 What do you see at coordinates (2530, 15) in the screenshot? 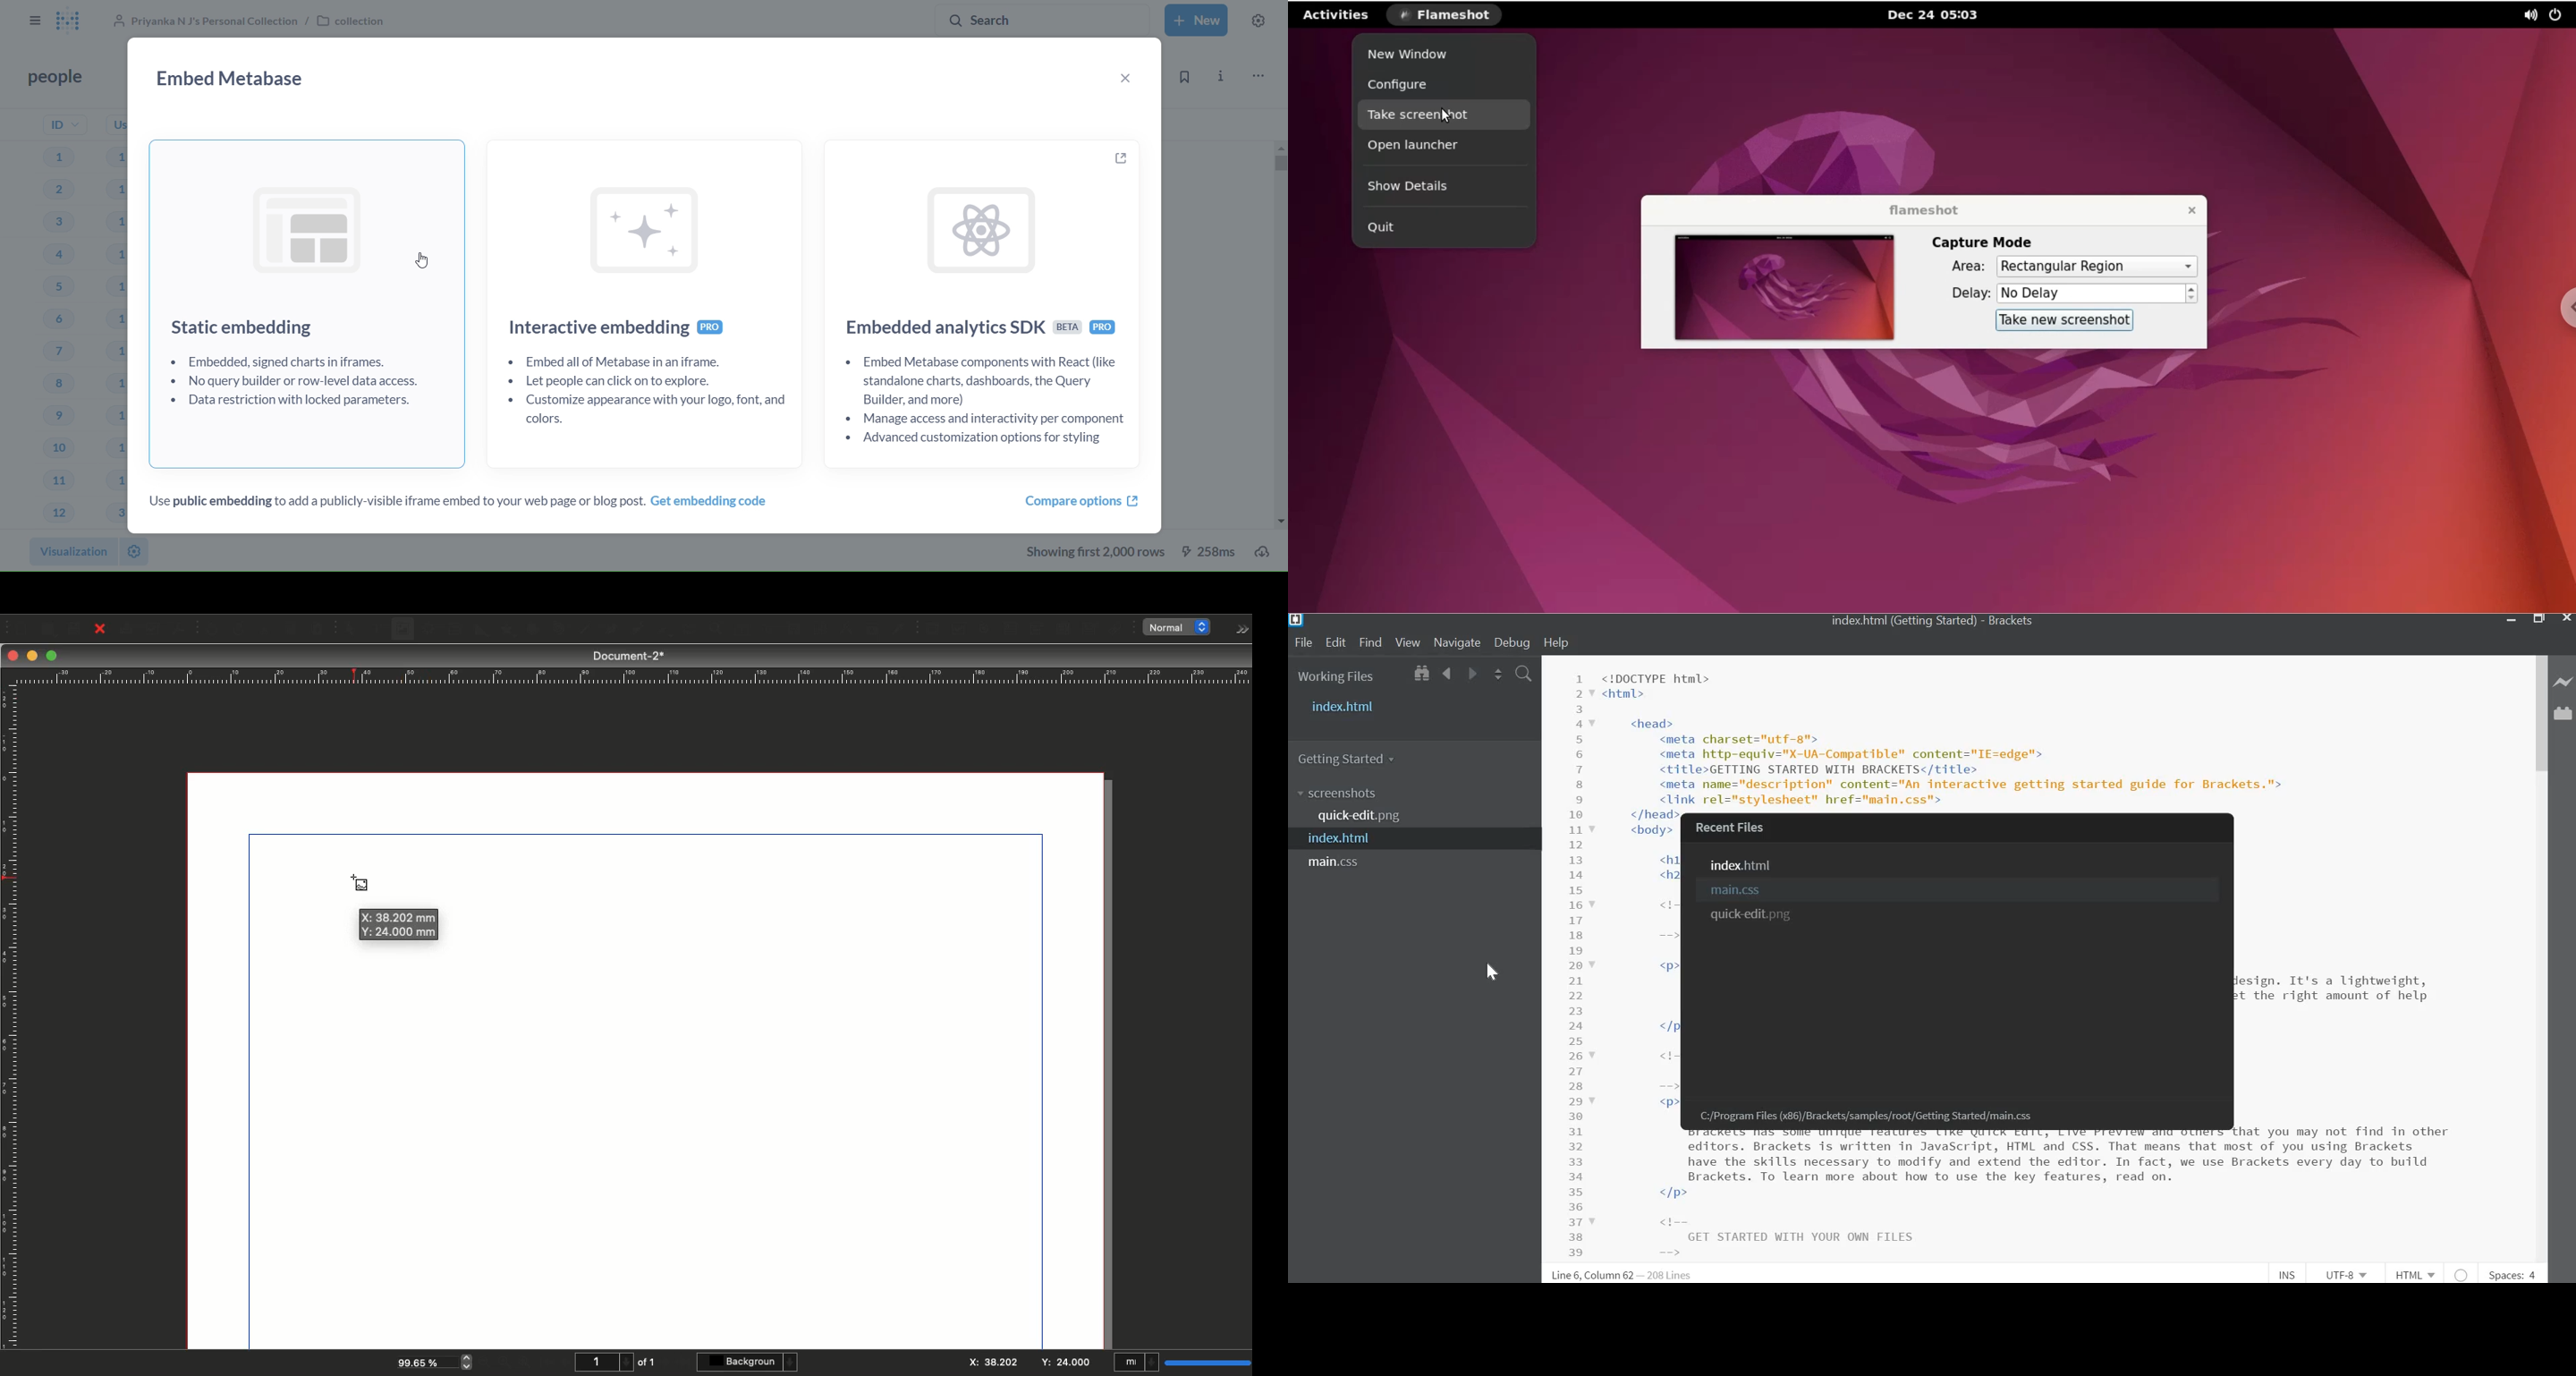
I see `sound options` at bounding box center [2530, 15].